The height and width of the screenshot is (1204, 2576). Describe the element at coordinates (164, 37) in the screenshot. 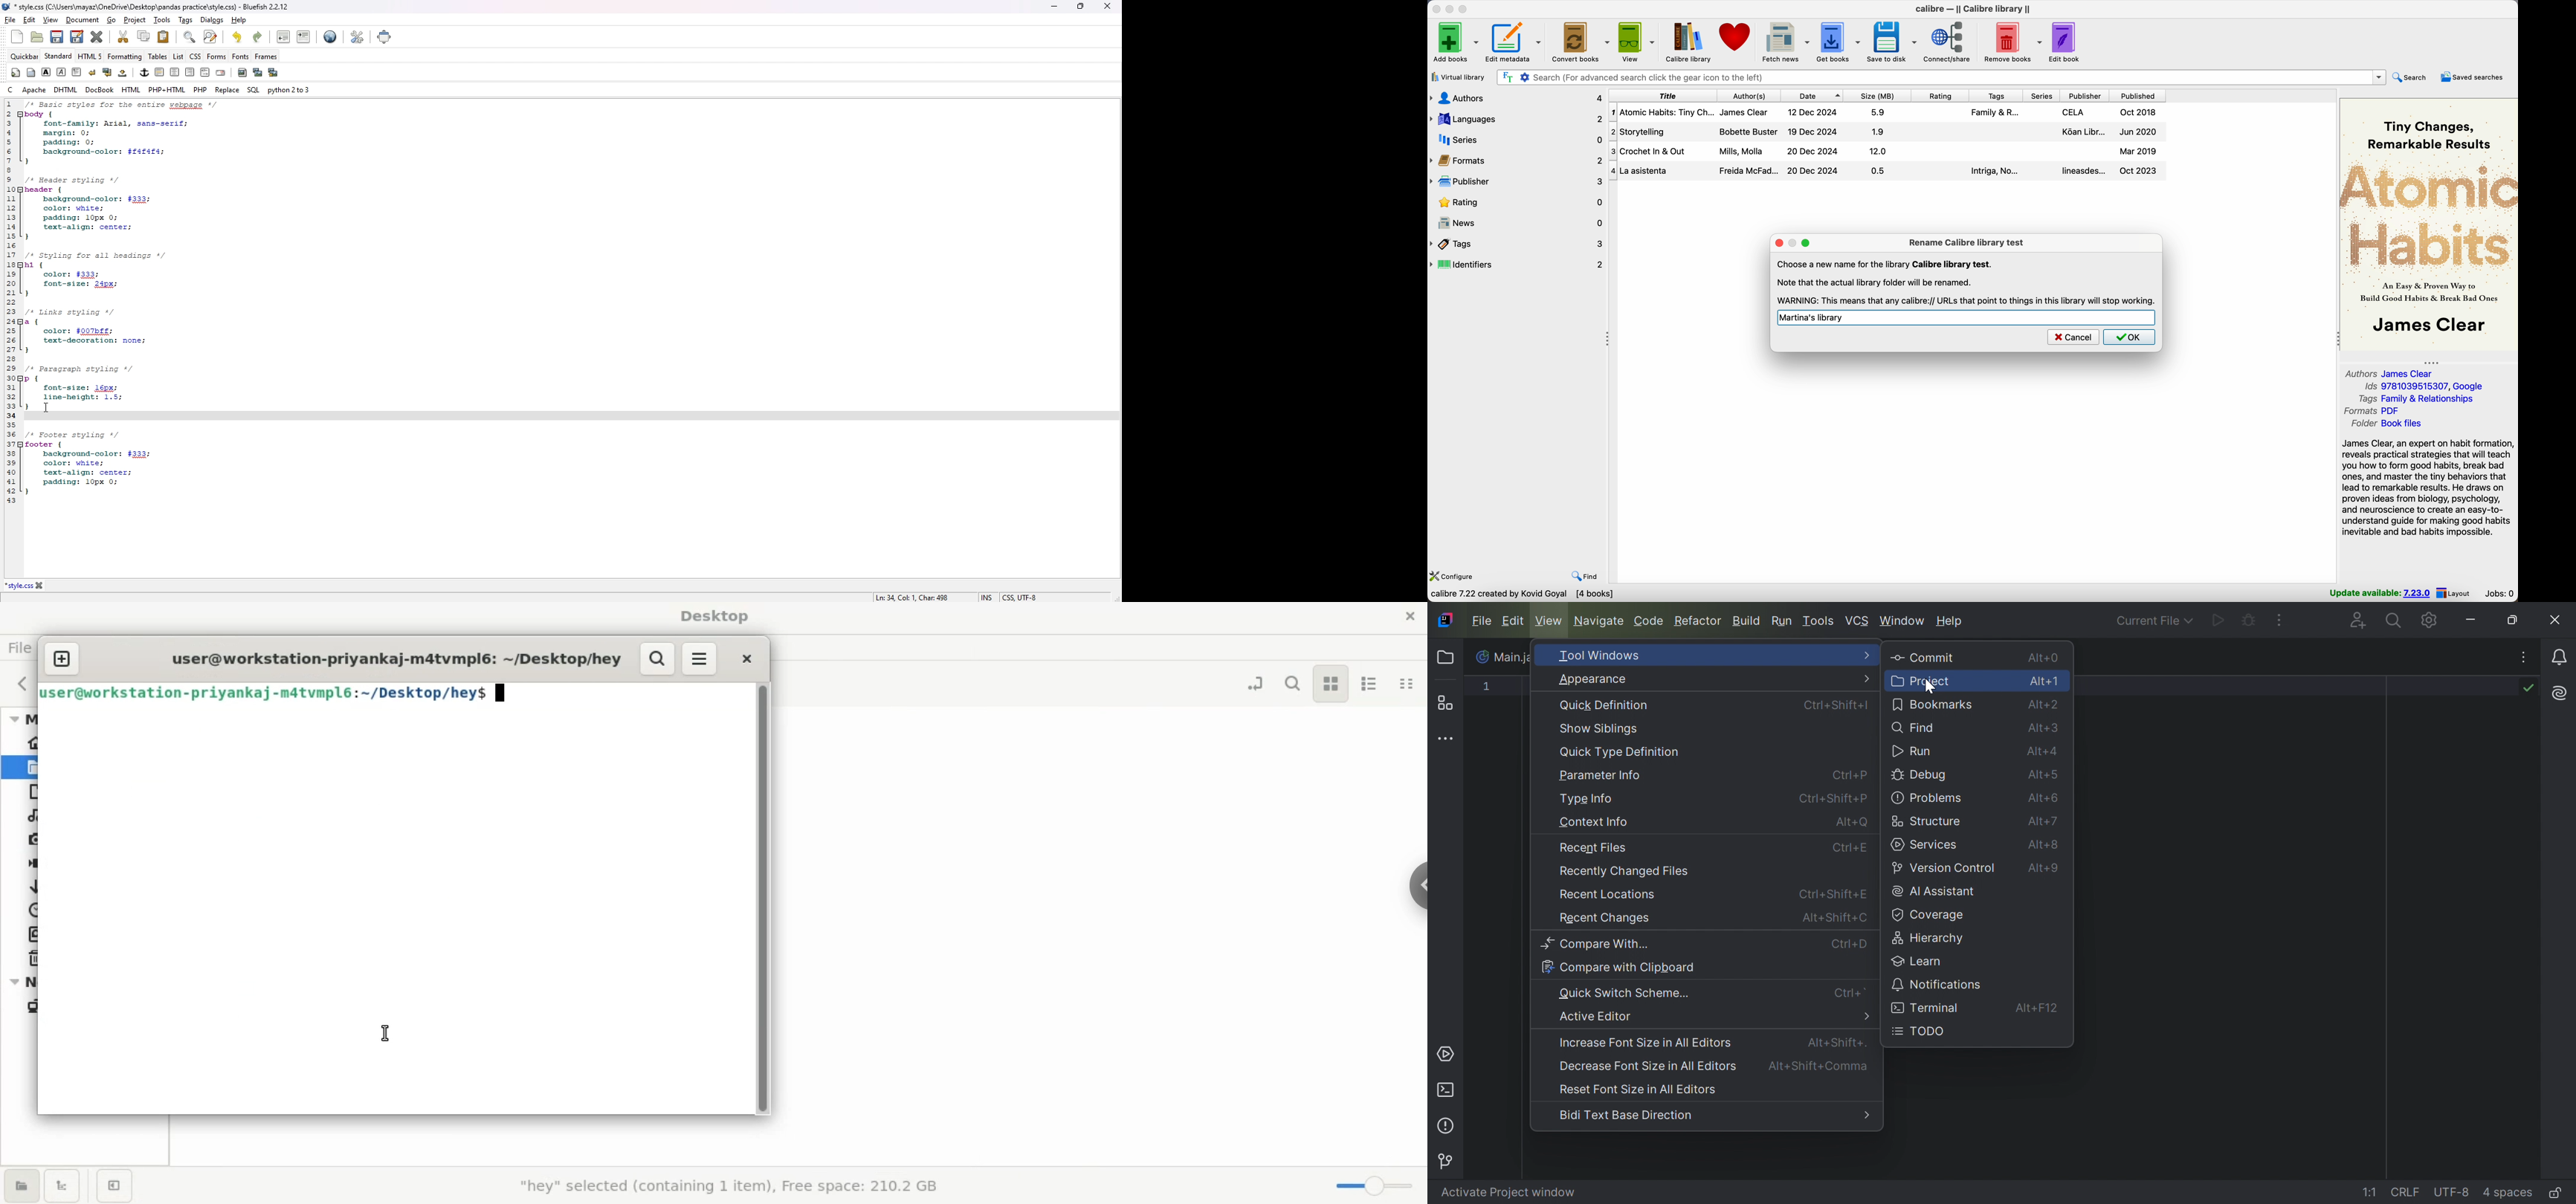

I see `paste` at that location.